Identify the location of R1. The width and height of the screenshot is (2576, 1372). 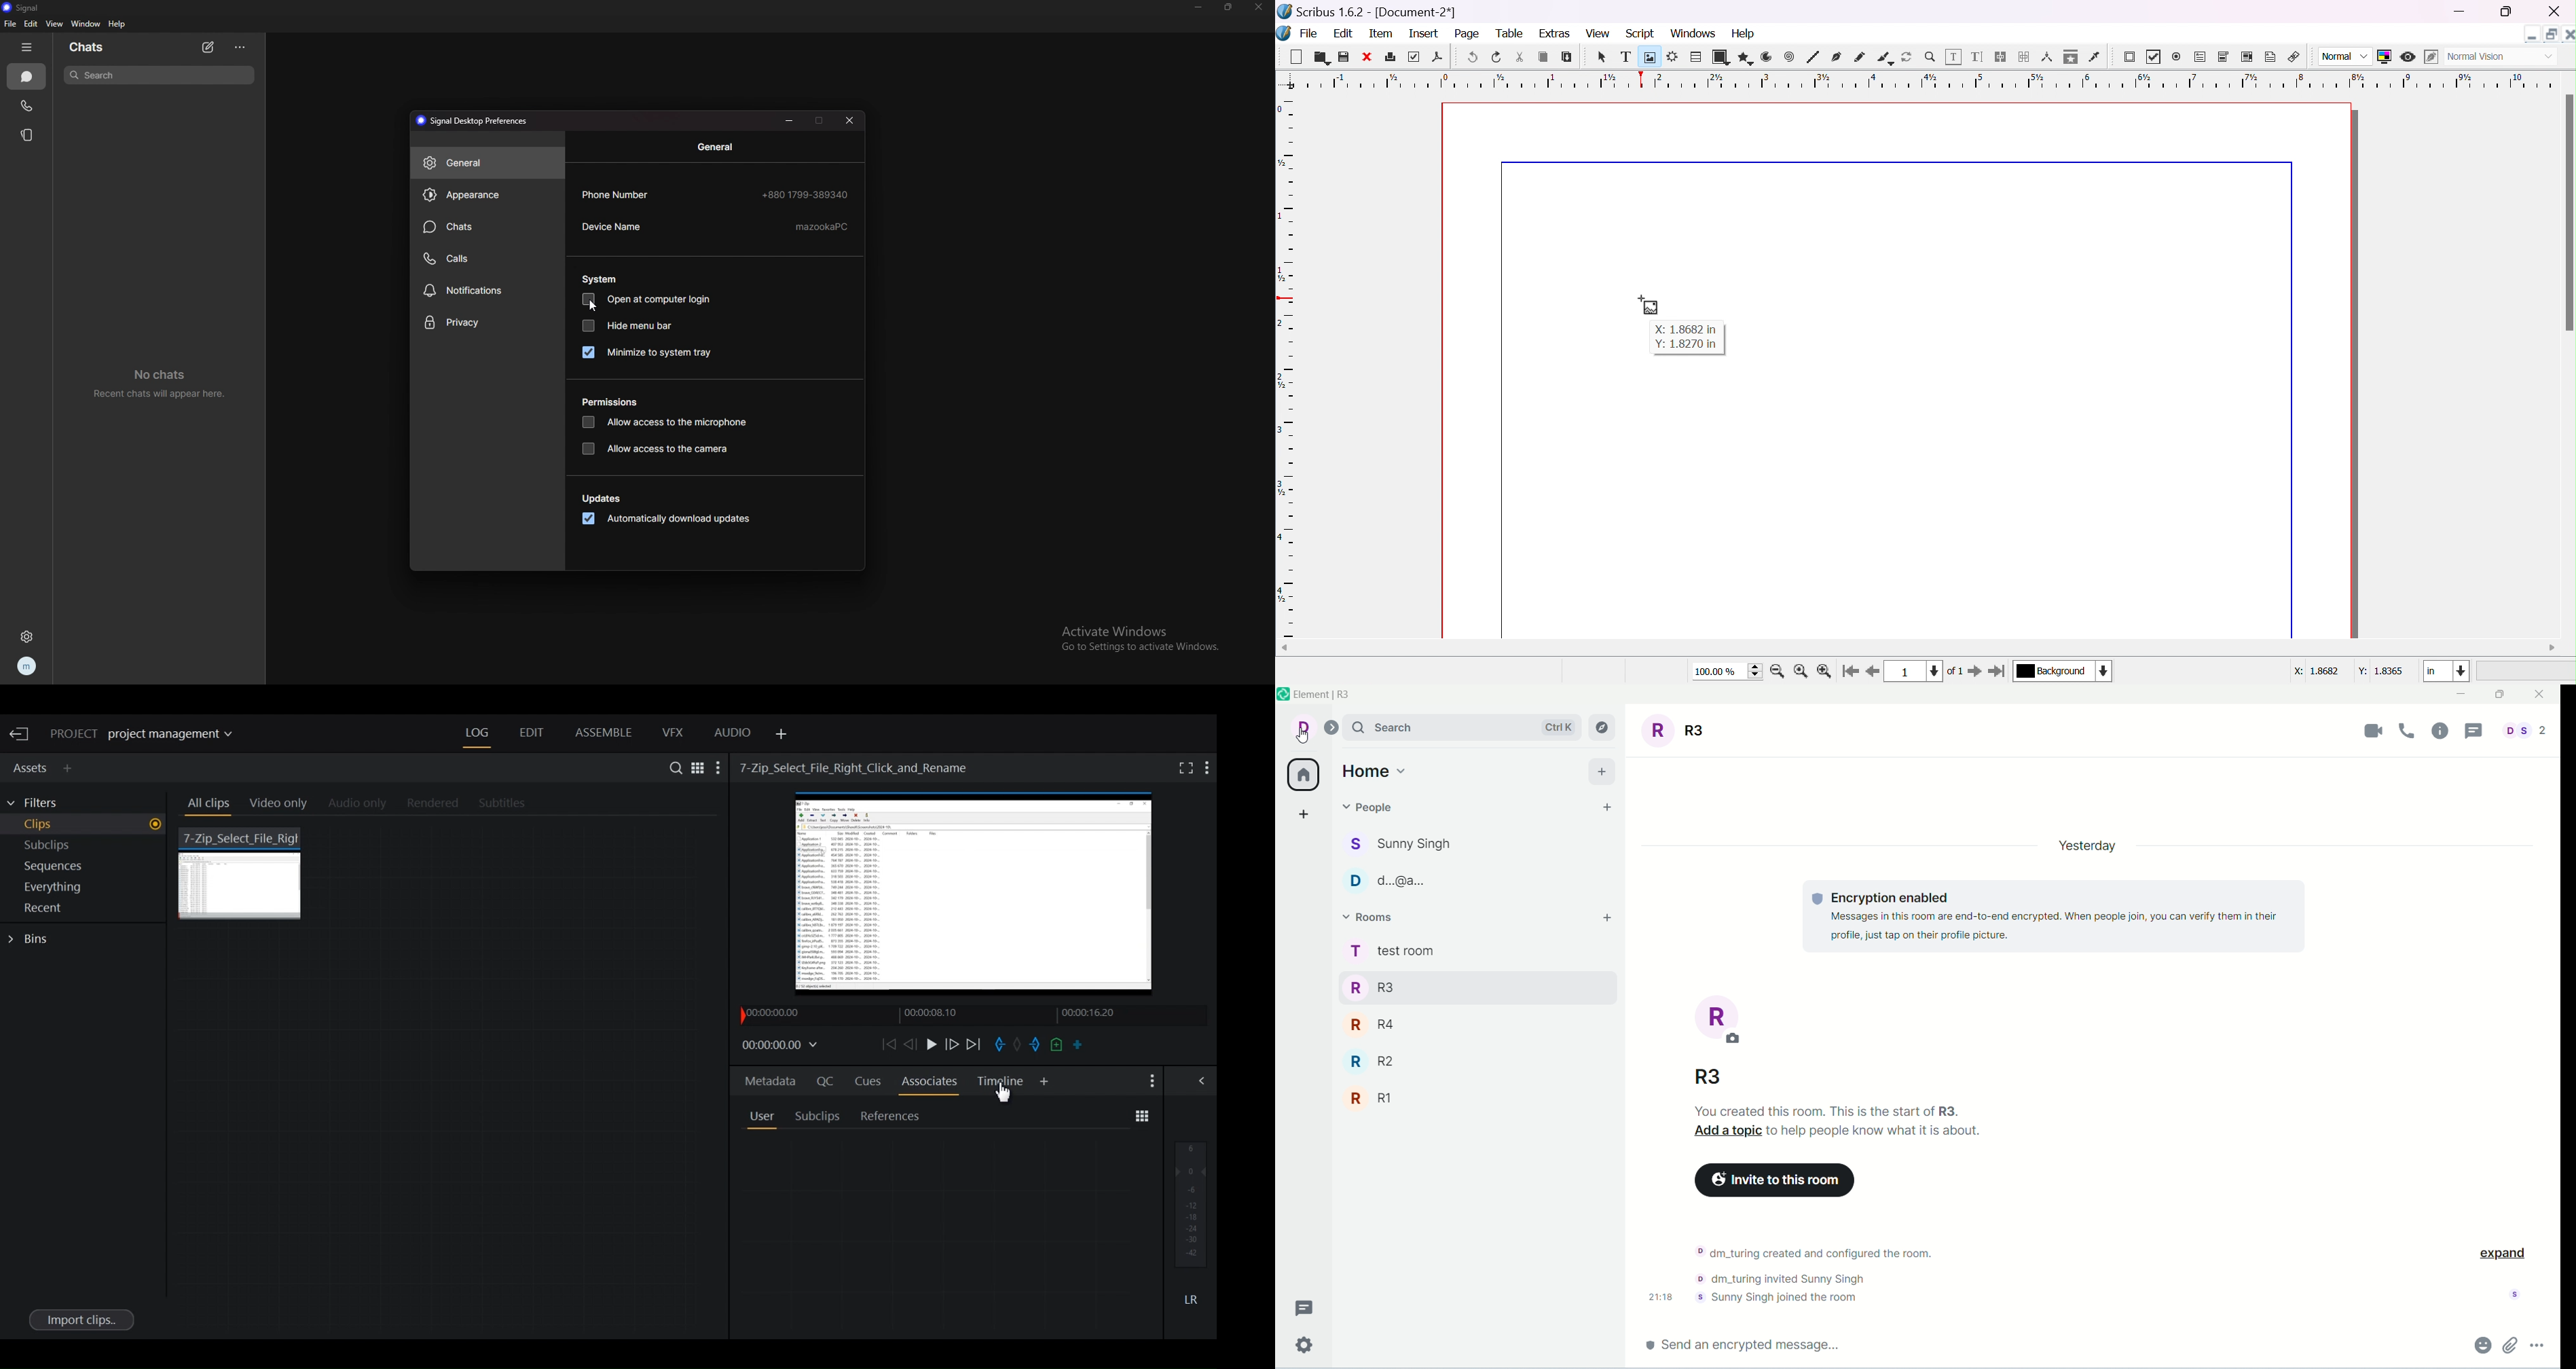
(1455, 1100).